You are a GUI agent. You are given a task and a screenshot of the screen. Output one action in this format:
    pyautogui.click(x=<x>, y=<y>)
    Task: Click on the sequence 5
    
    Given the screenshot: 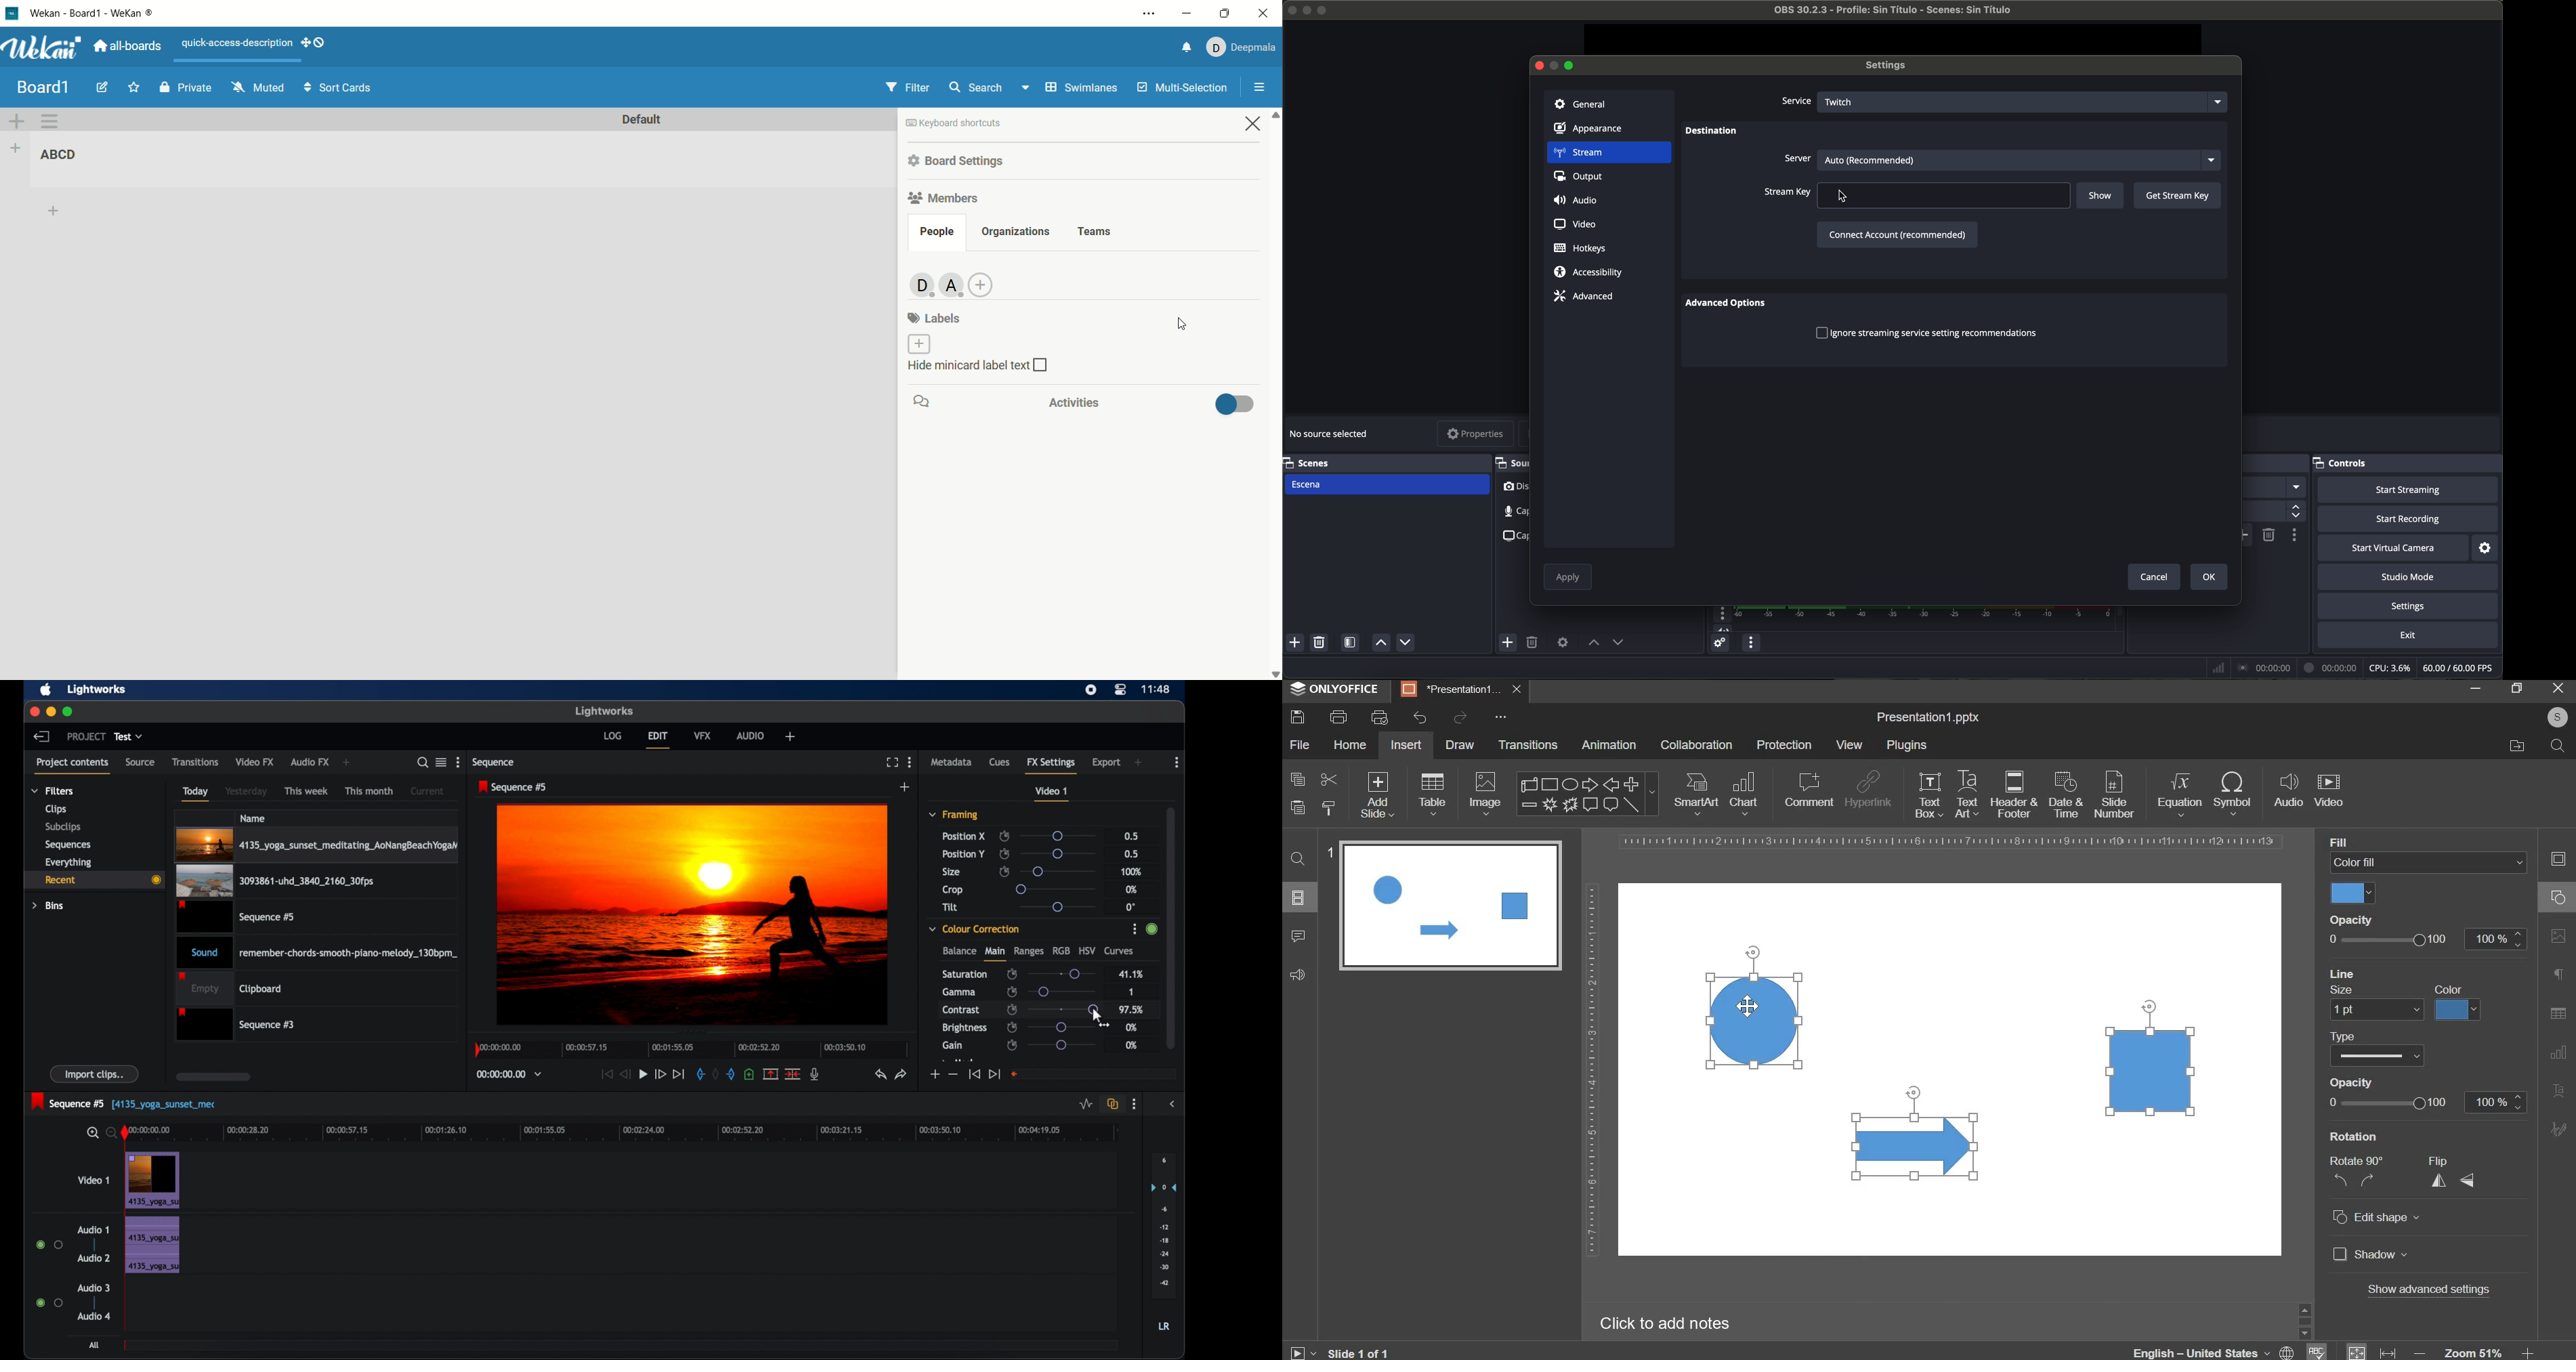 What is the action you would take?
    pyautogui.click(x=69, y=1101)
    